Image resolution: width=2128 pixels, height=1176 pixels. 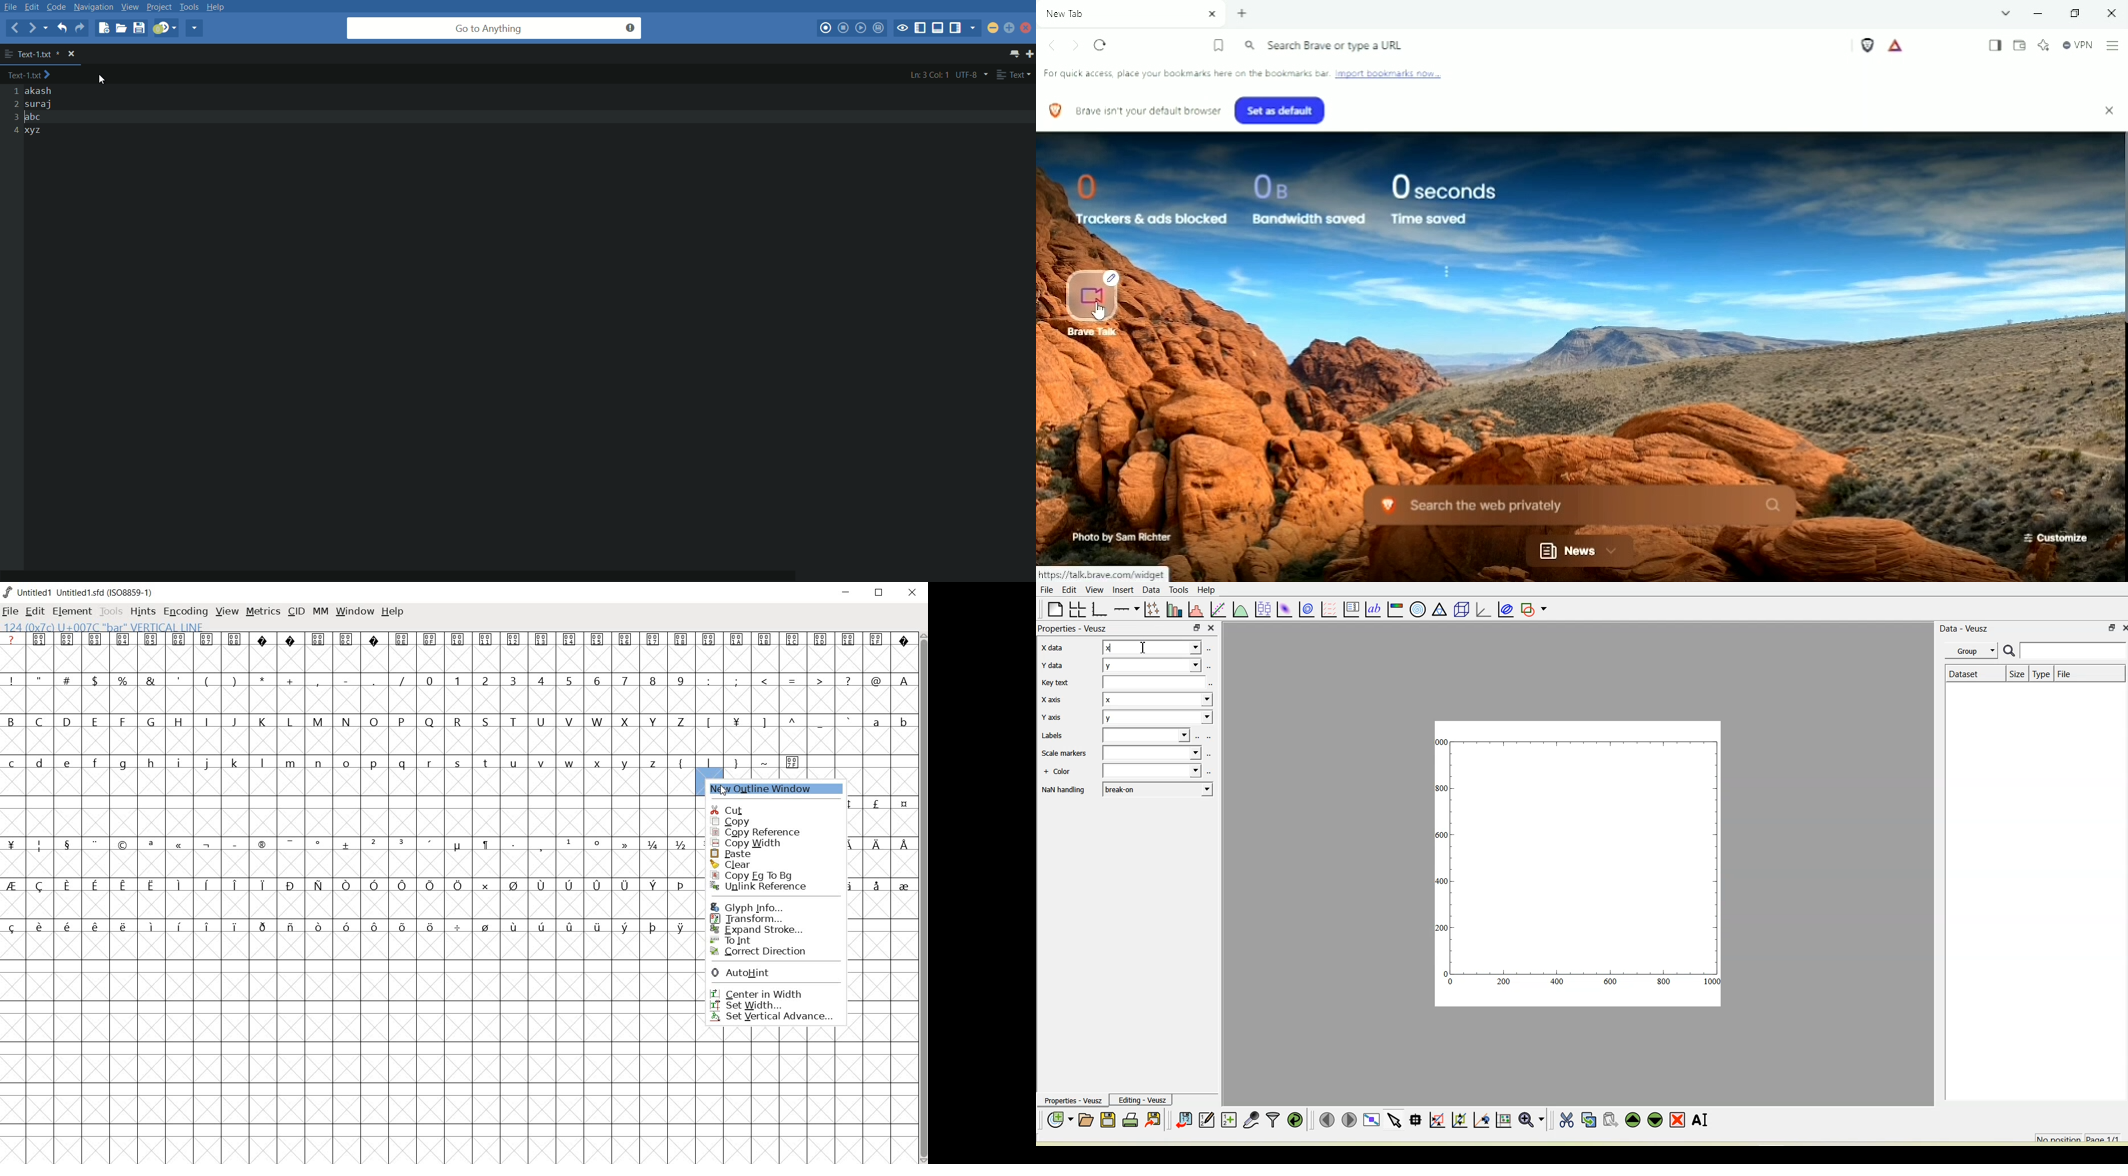 What do you see at coordinates (405, 763) in the screenshot?
I see `letters and symbols` at bounding box center [405, 763].